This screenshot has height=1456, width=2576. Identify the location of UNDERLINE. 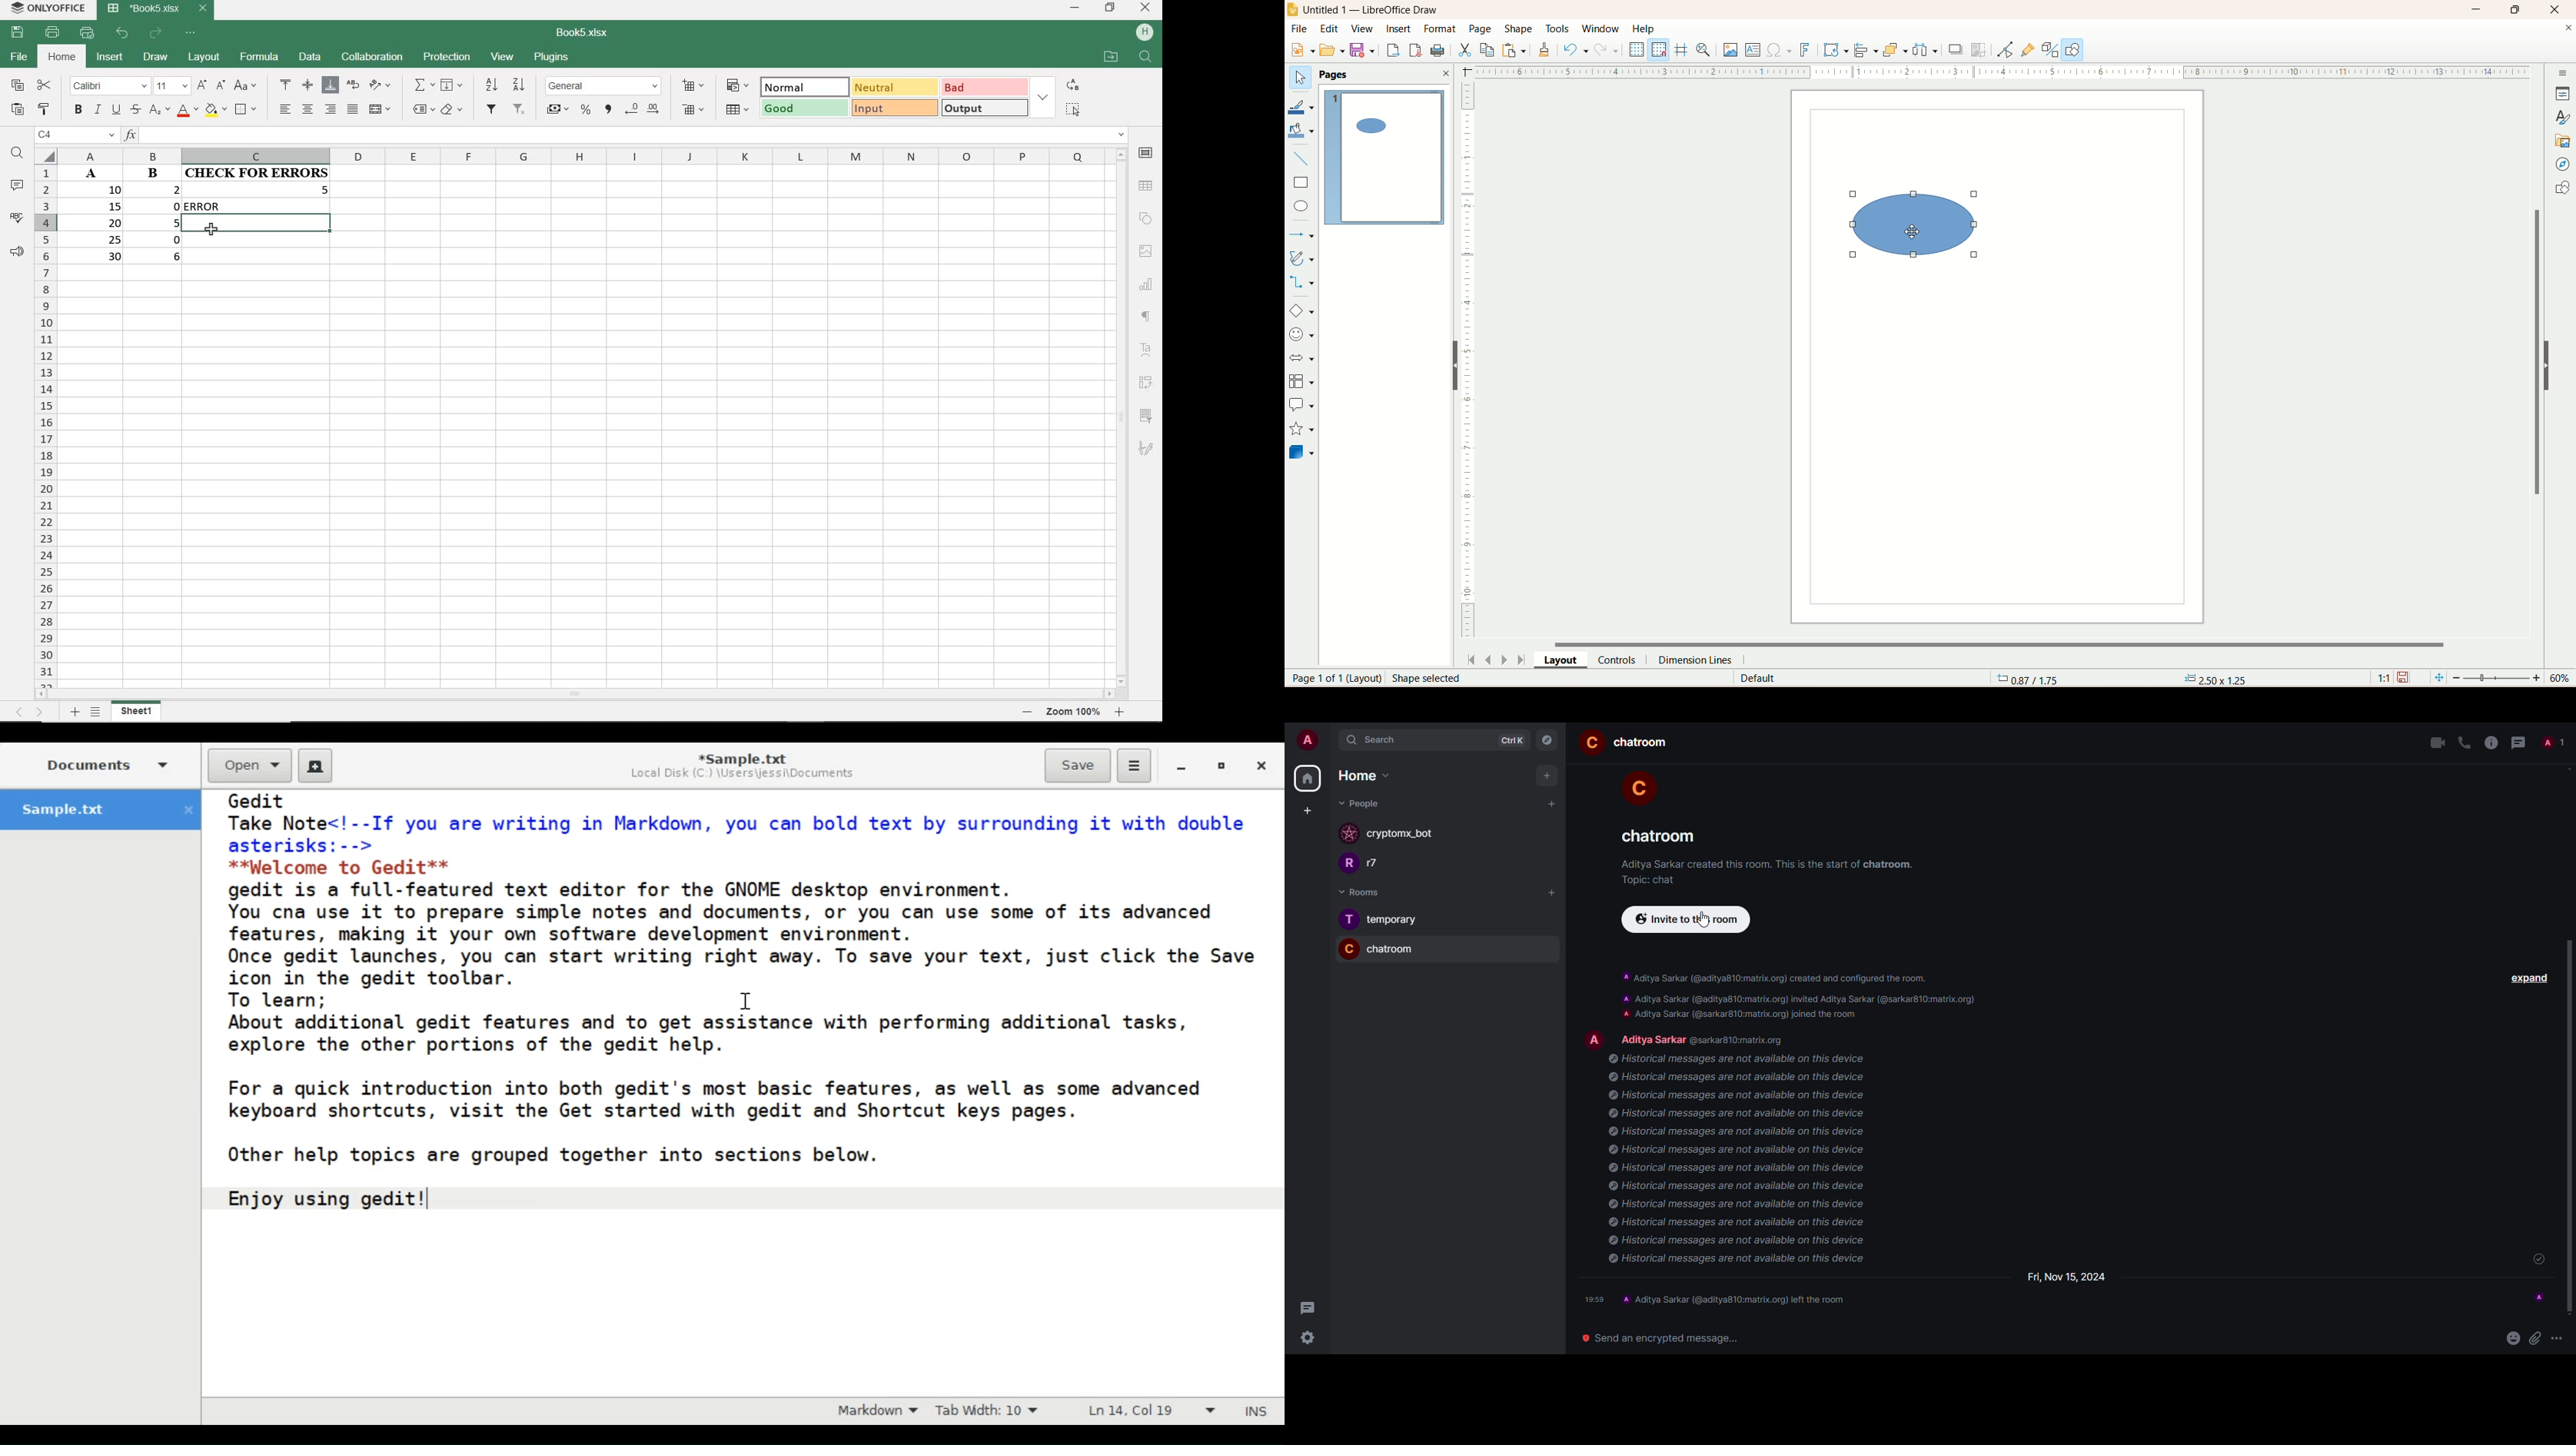
(116, 110).